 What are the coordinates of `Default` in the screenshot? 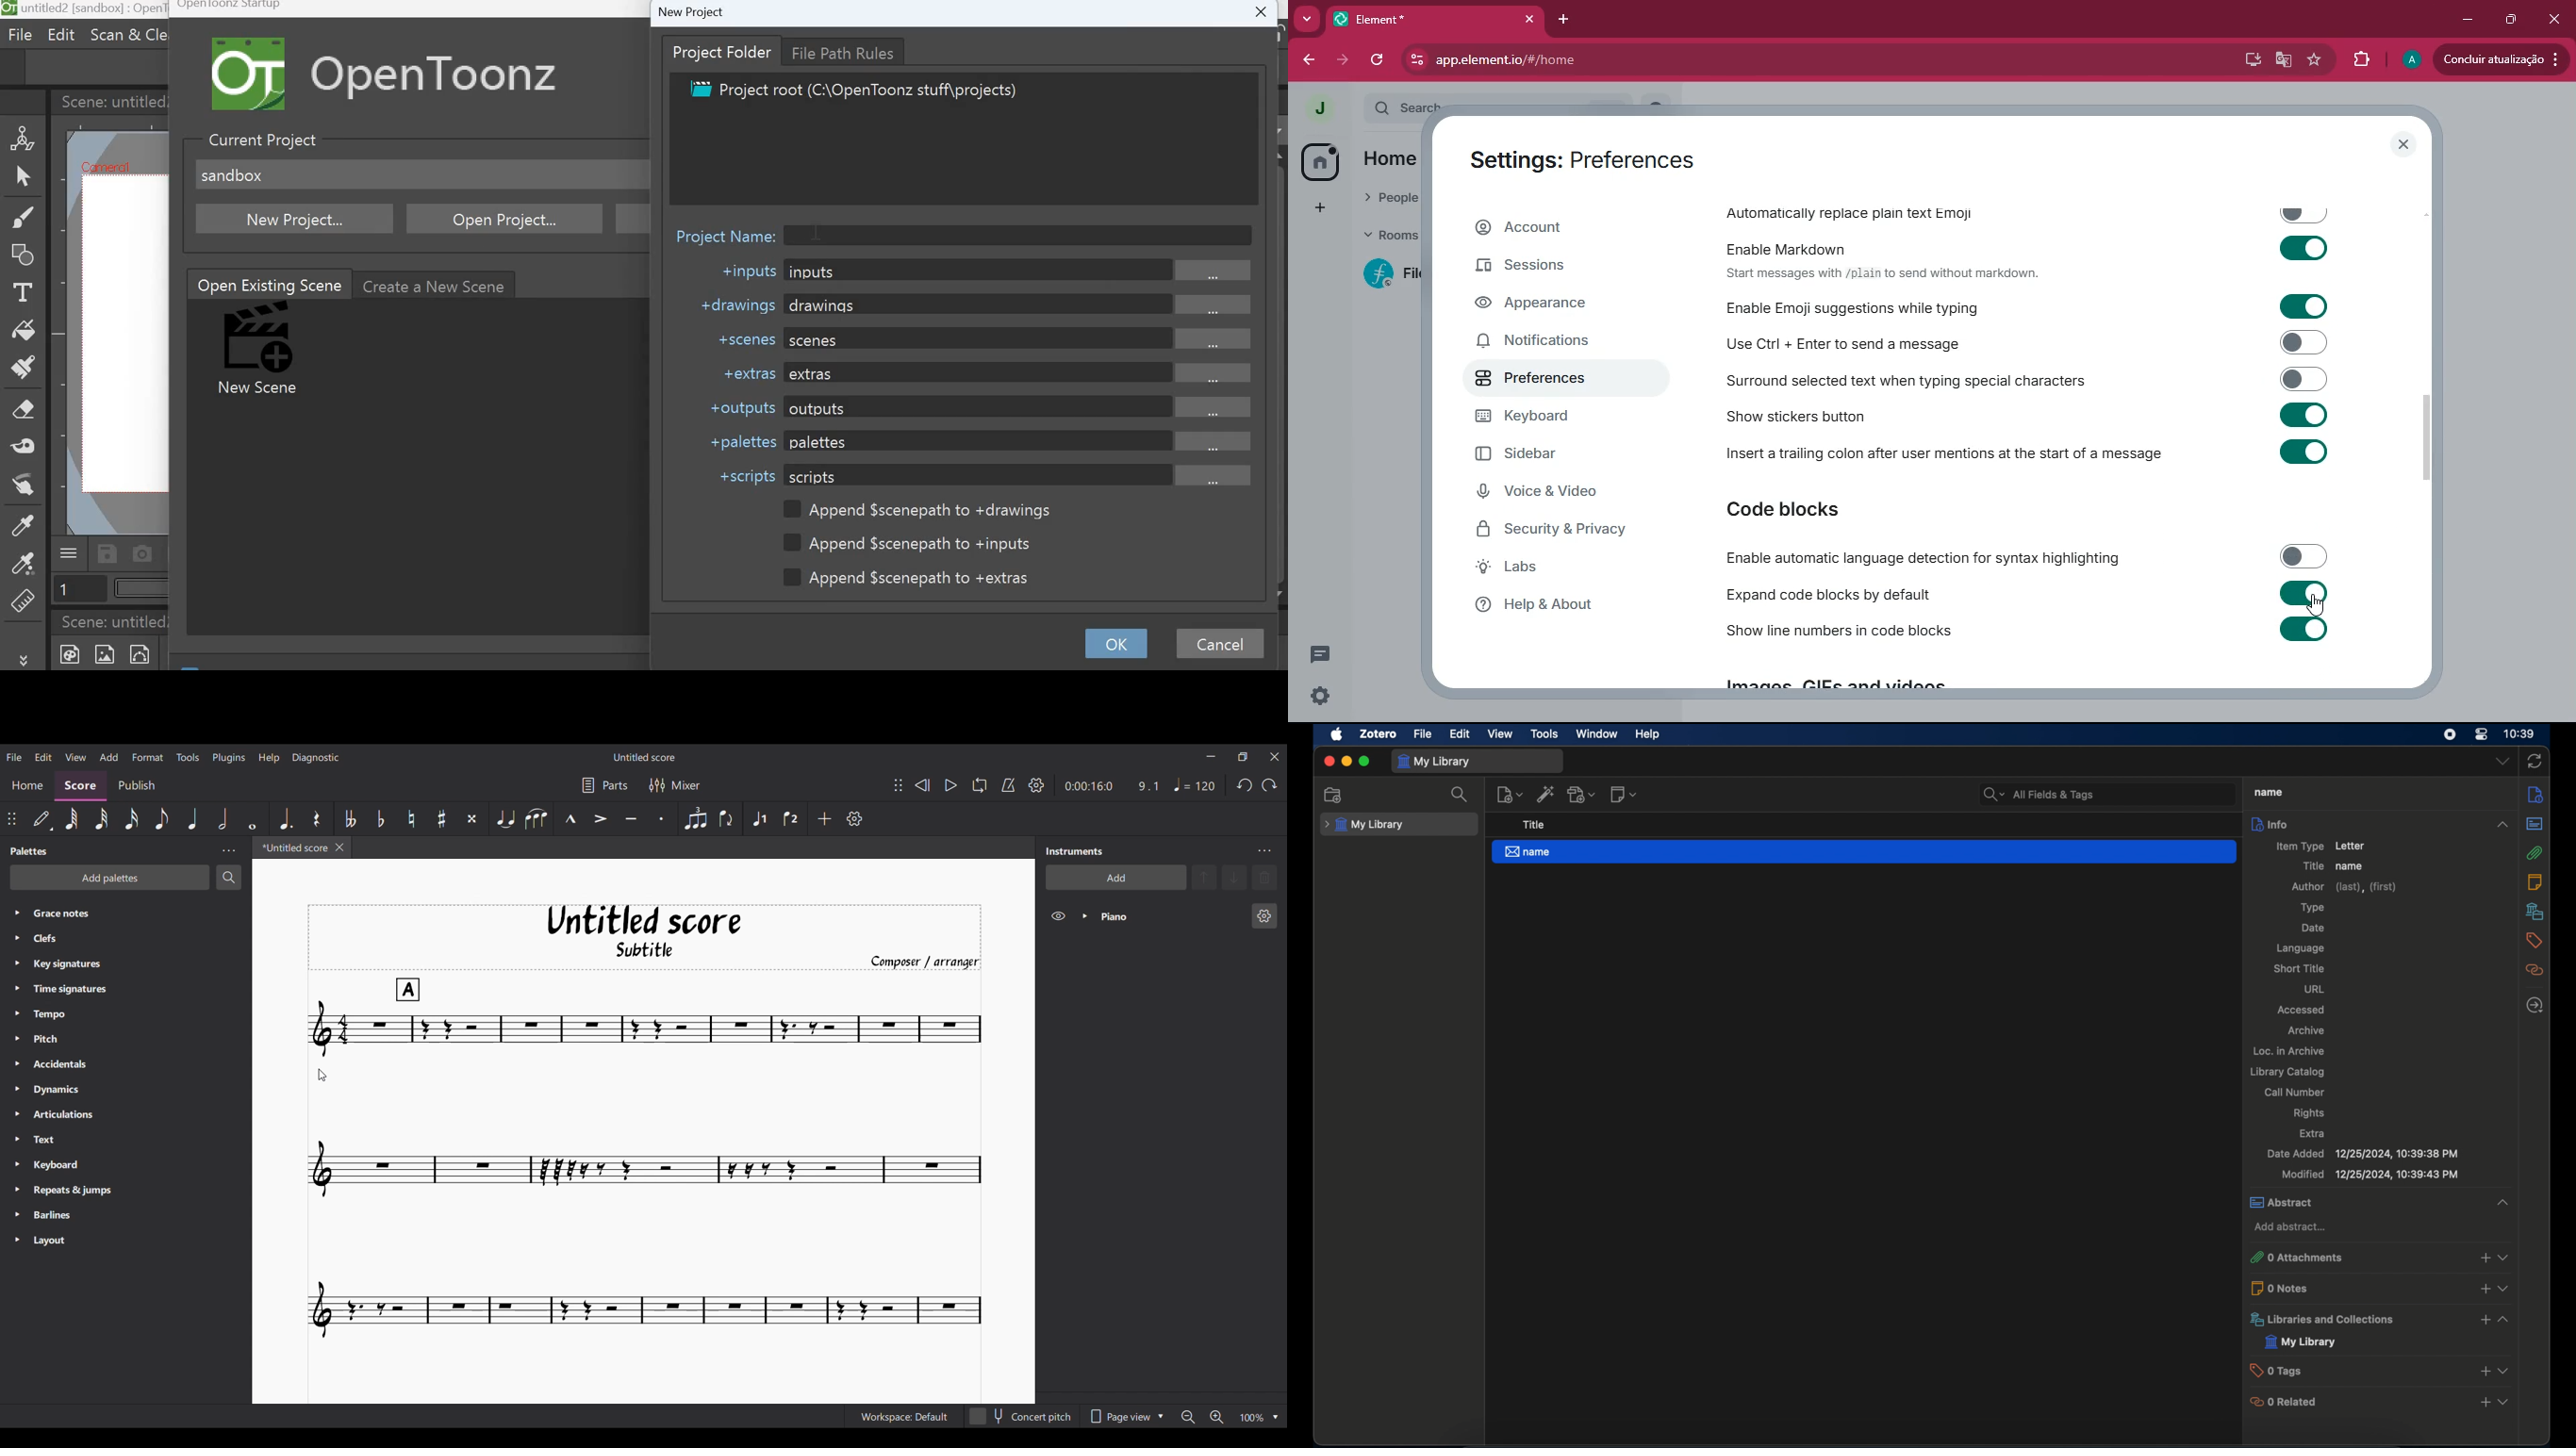 It's located at (42, 818).